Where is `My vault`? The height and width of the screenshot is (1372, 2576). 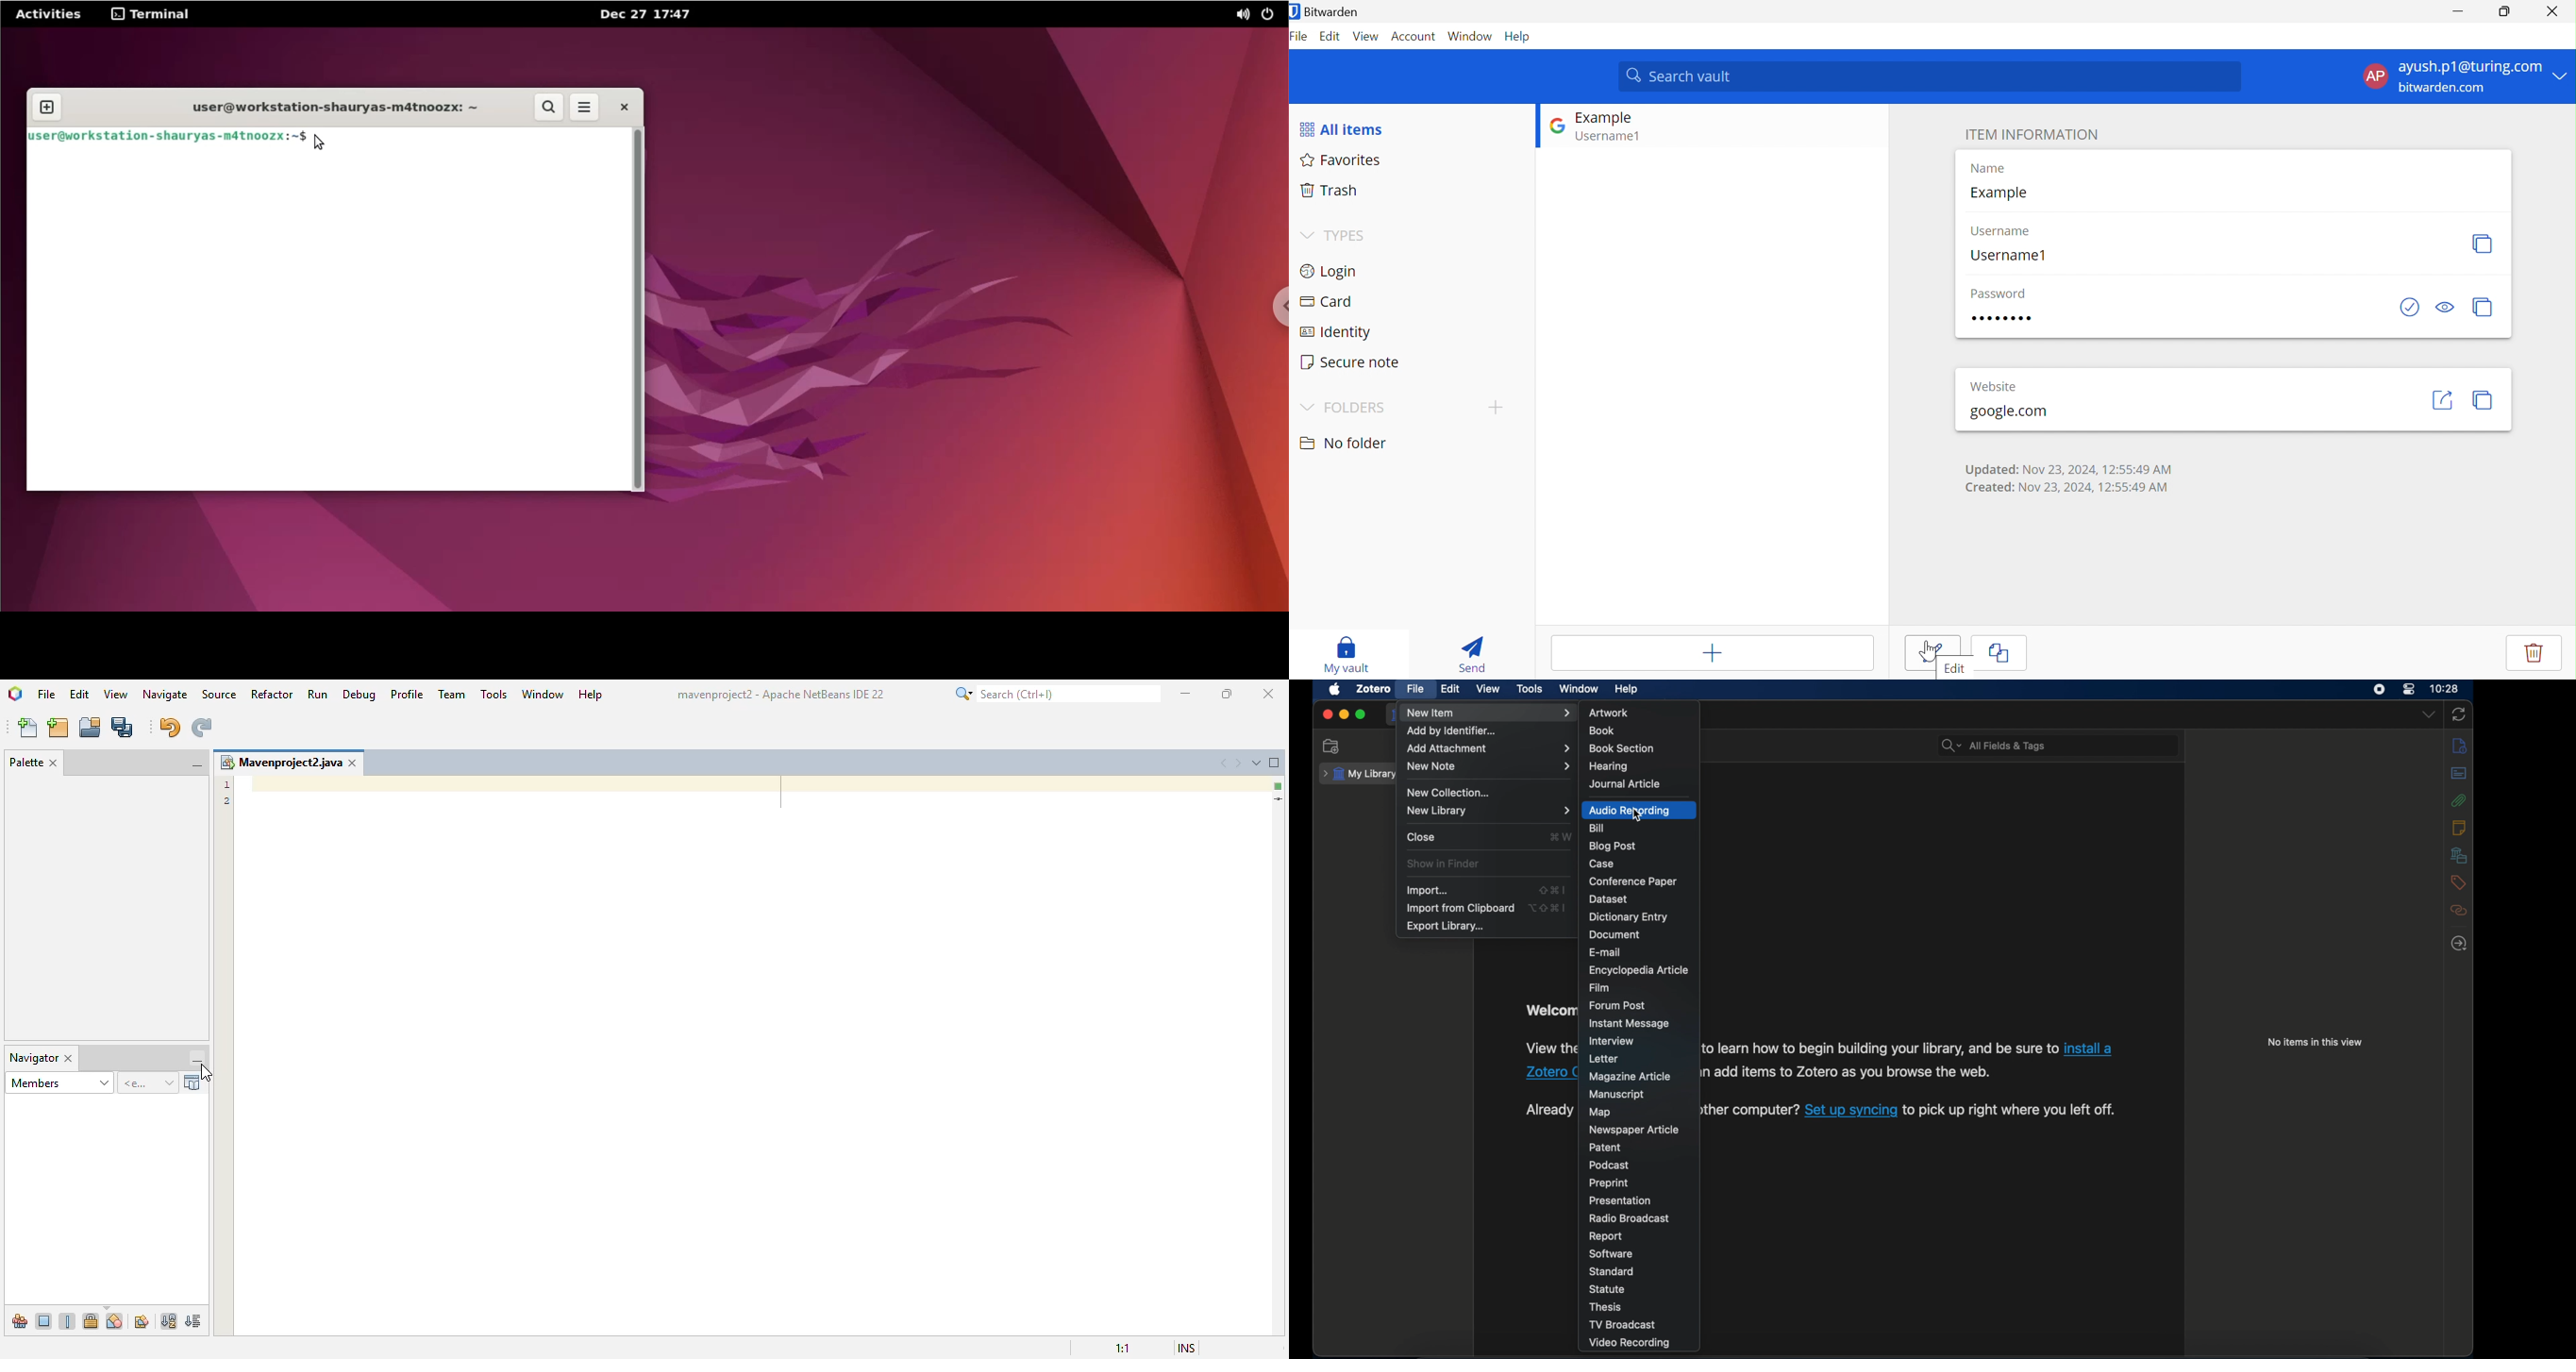
My vault is located at coordinates (1348, 653).